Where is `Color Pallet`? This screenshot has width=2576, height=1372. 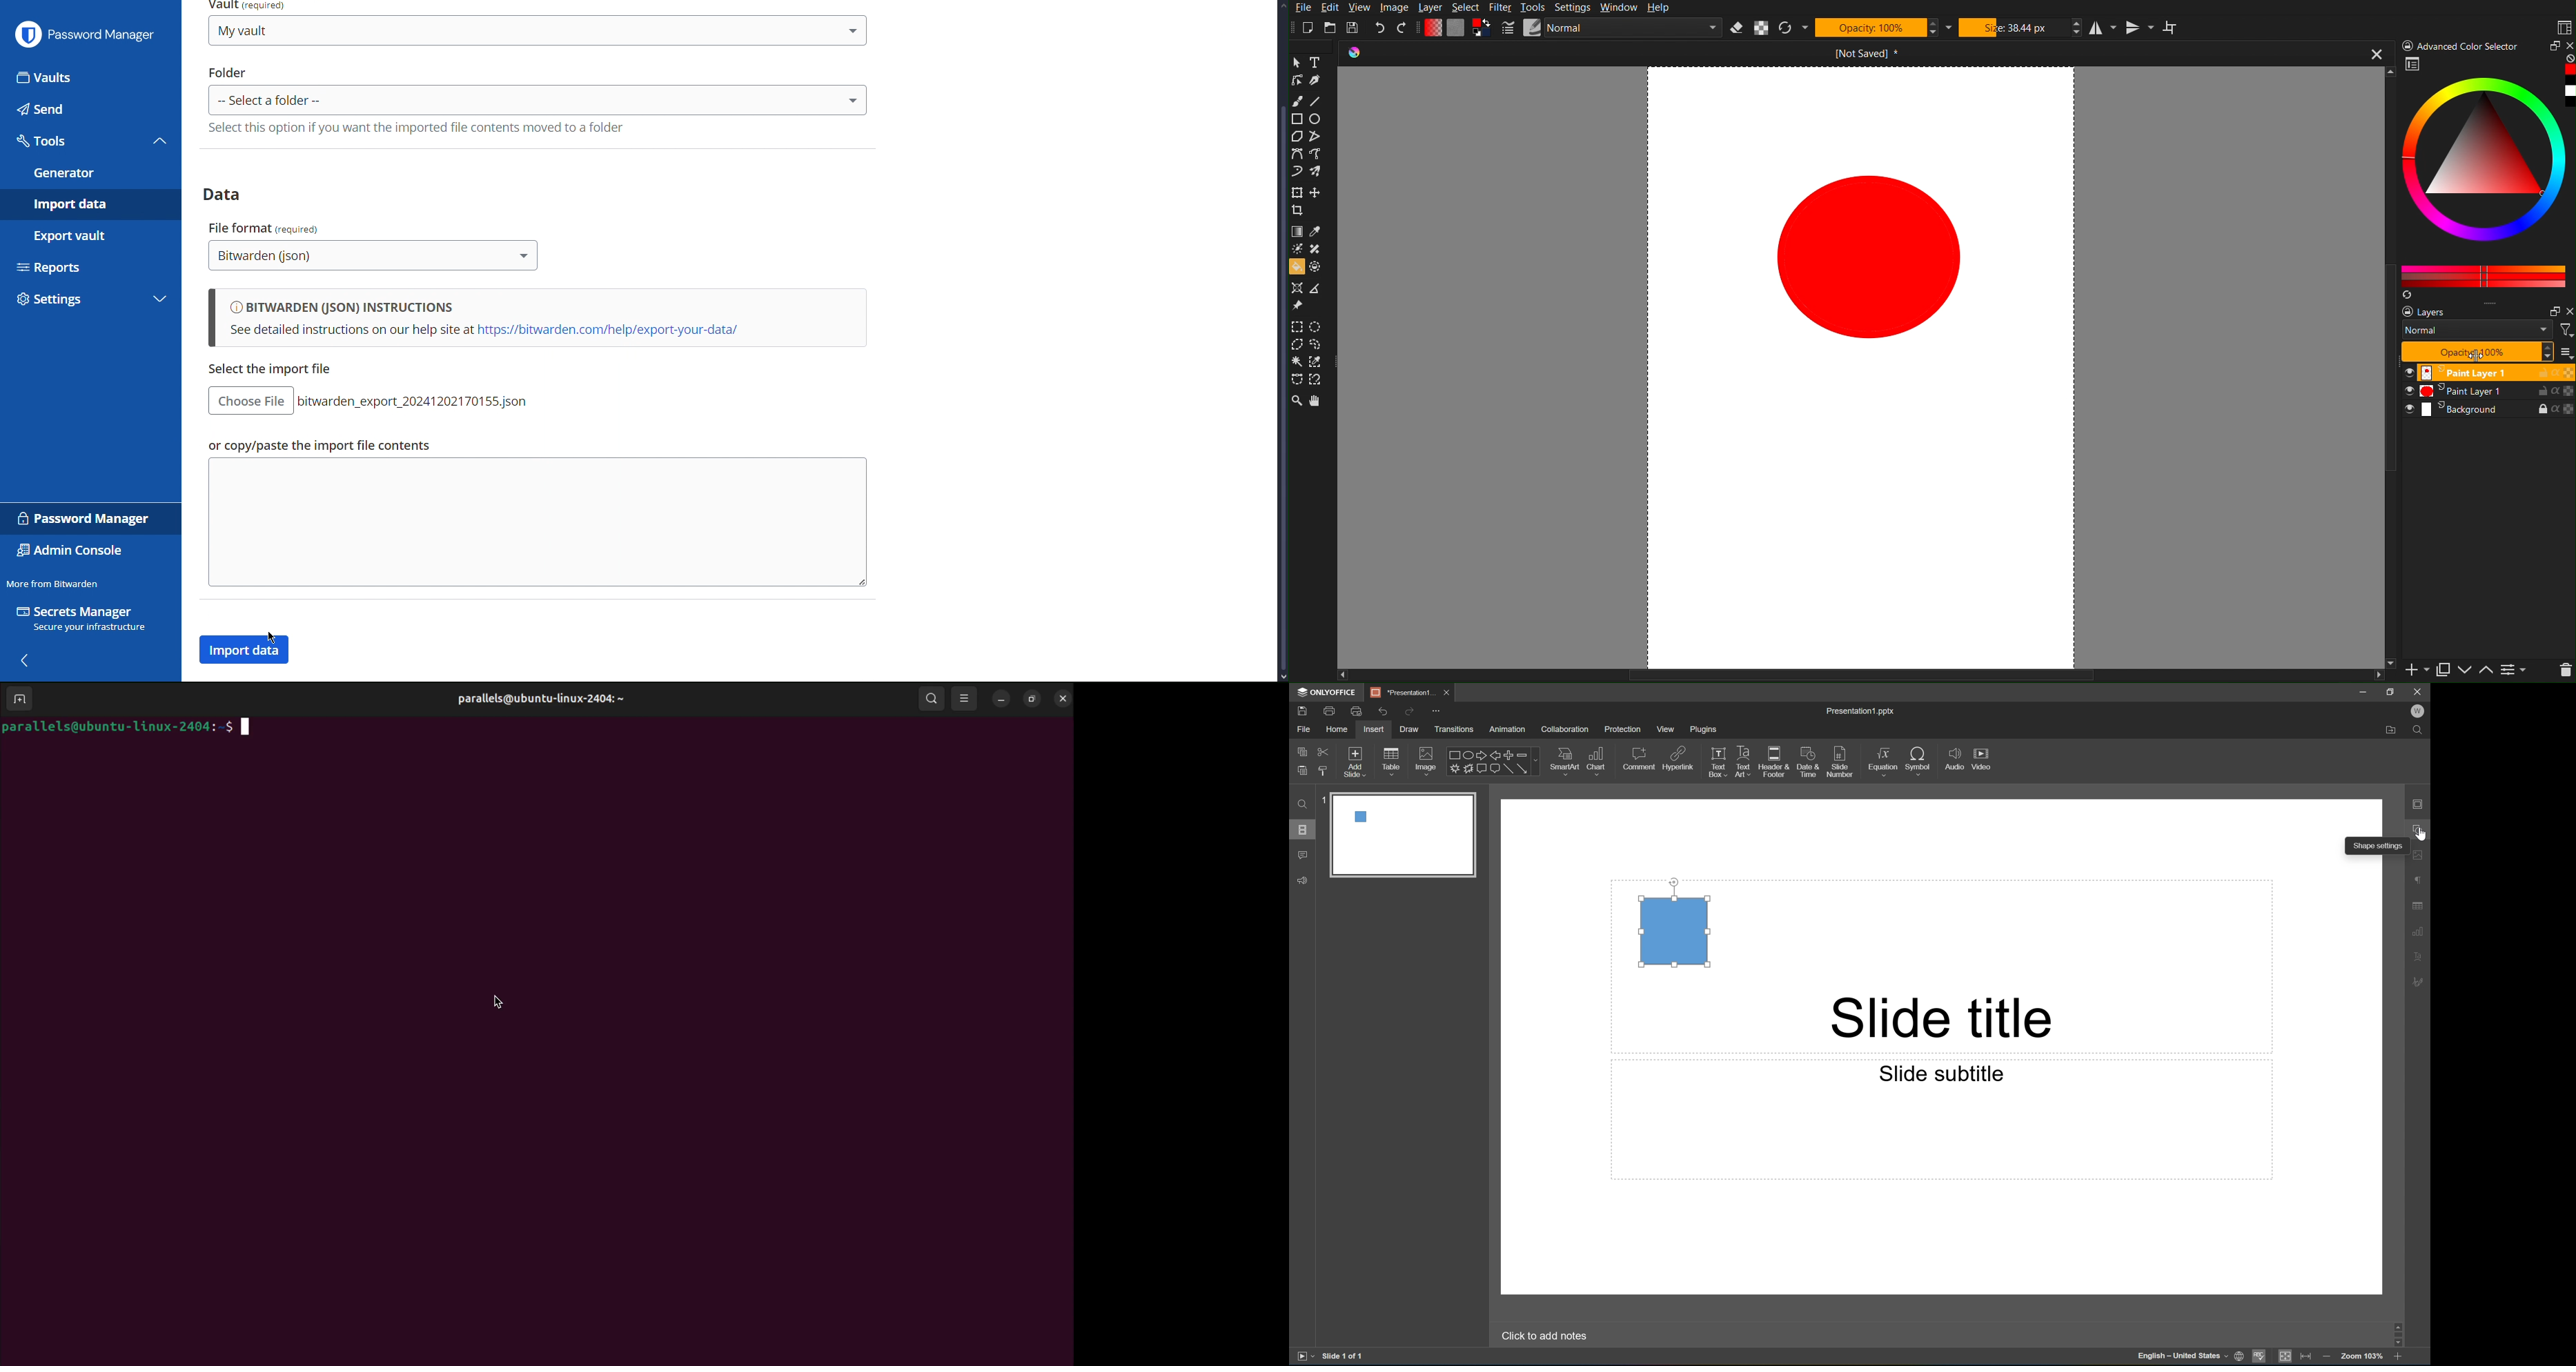 Color Pallet is located at coordinates (2483, 274).